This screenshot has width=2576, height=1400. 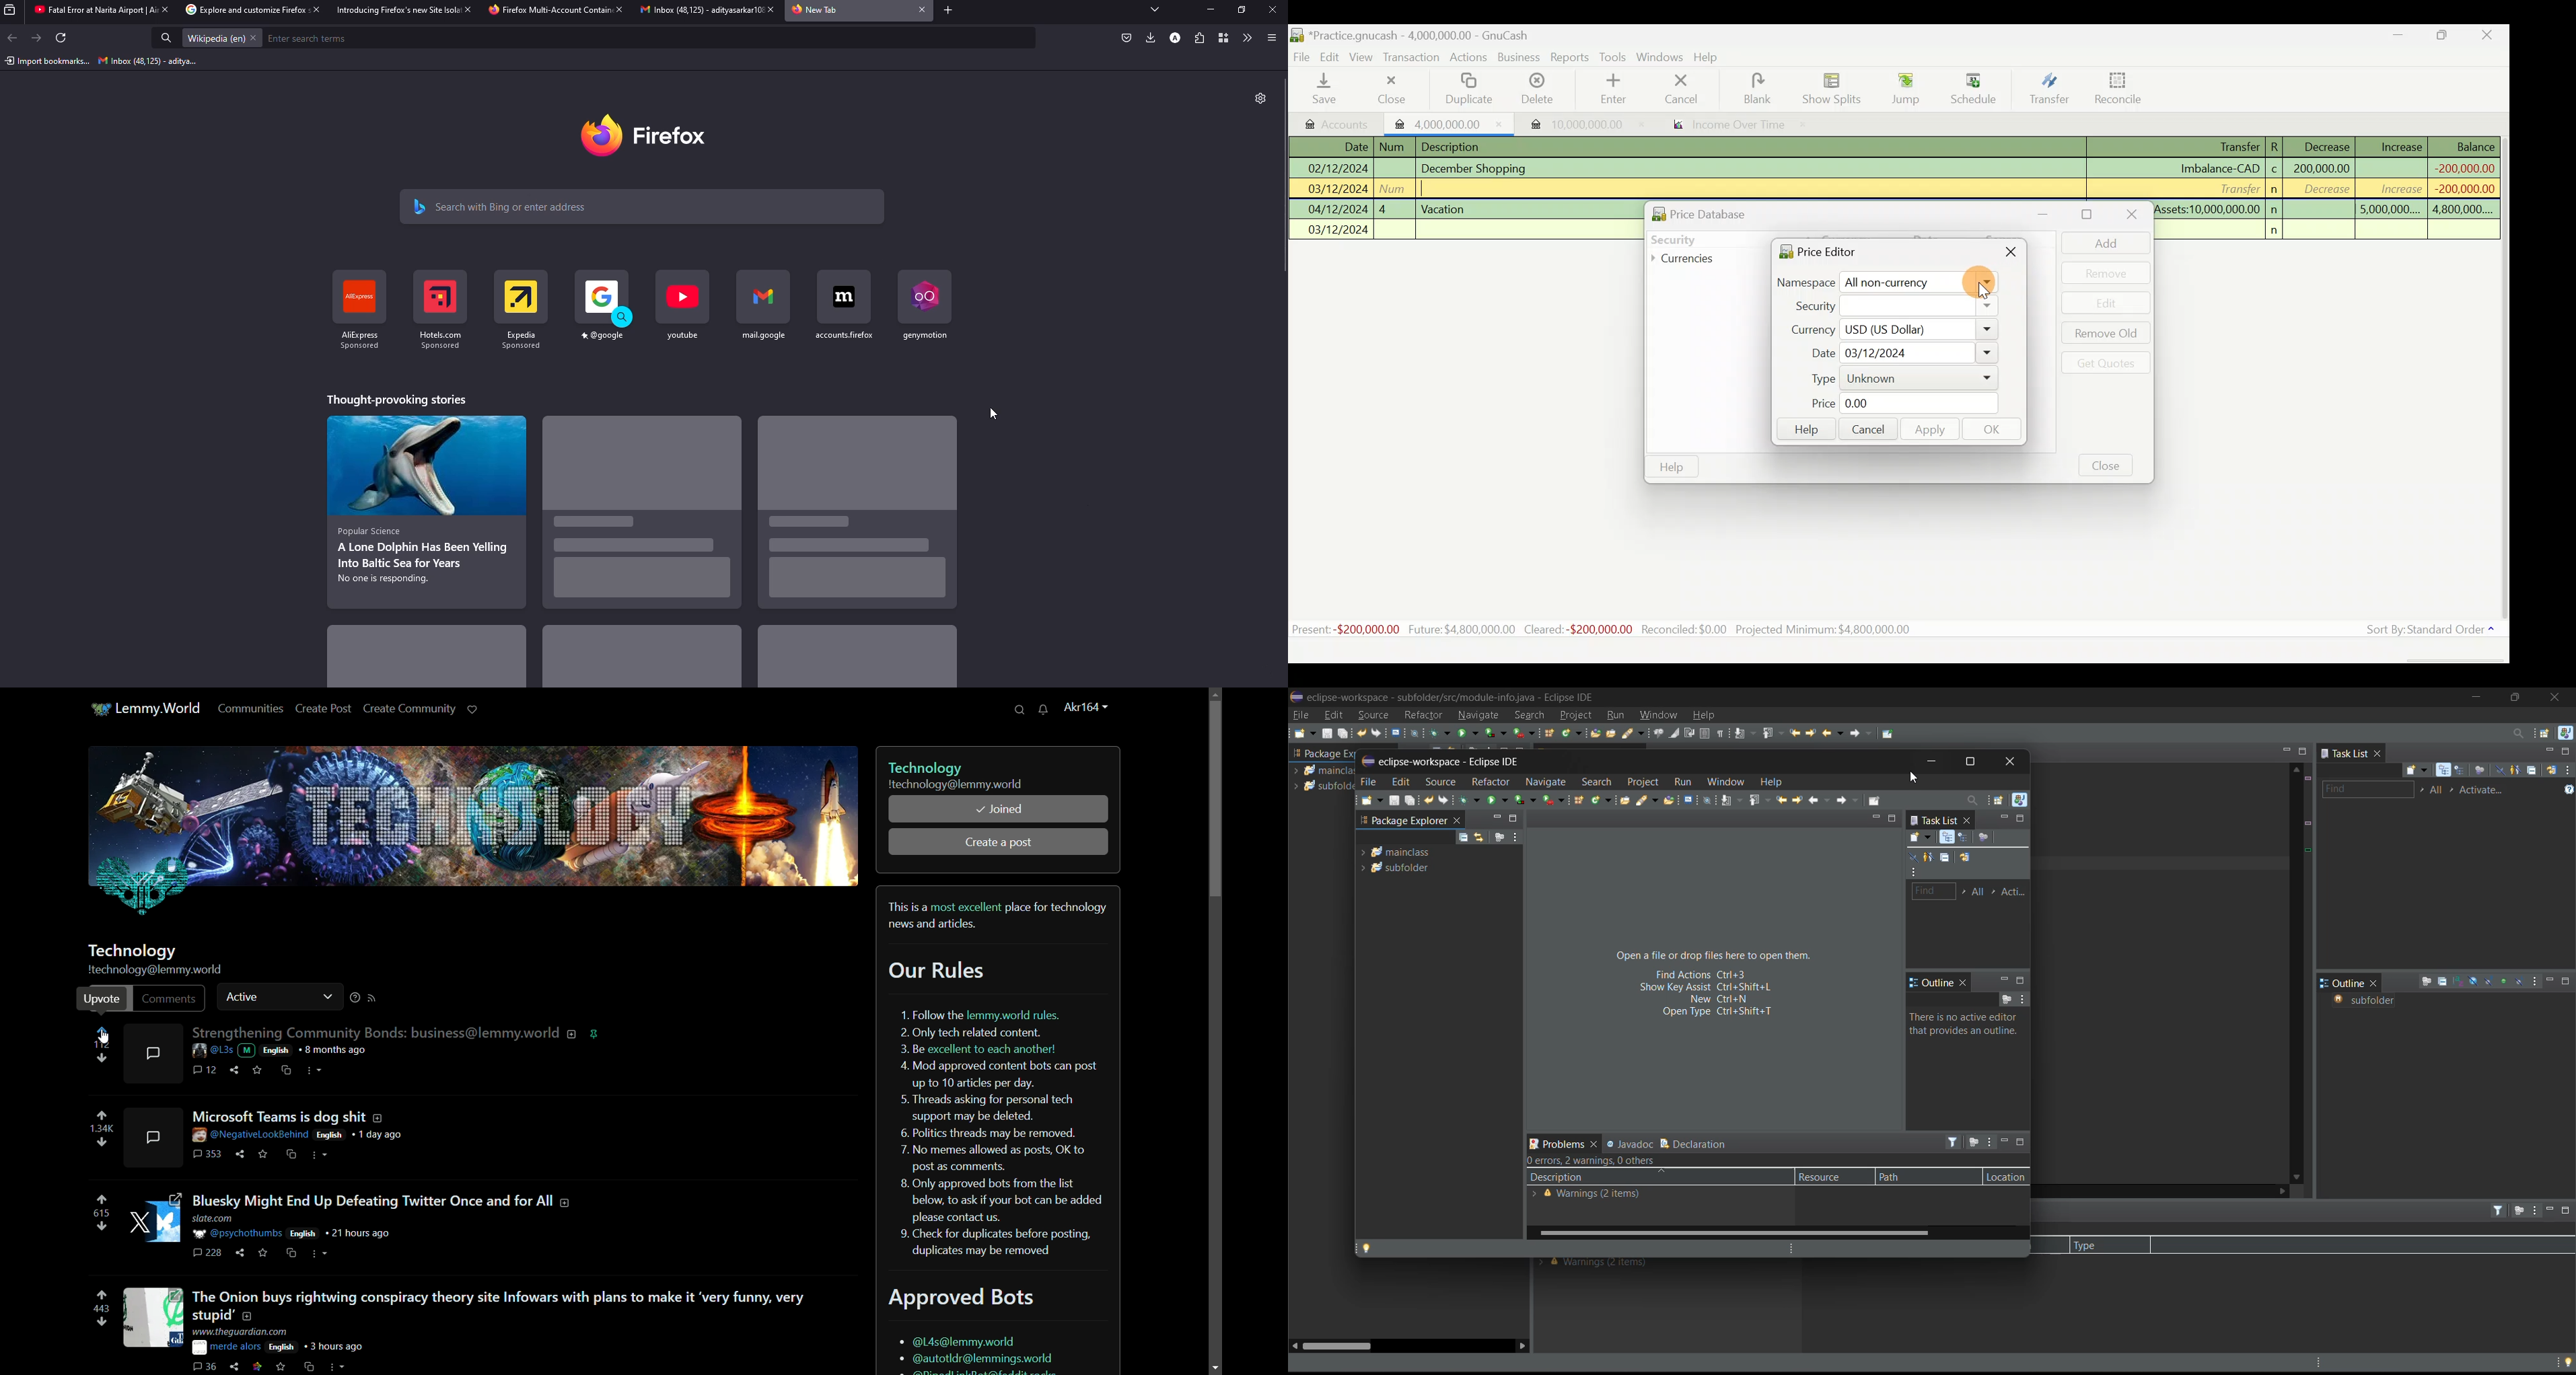 I want to click on firefox, so click(x=654, y=135).